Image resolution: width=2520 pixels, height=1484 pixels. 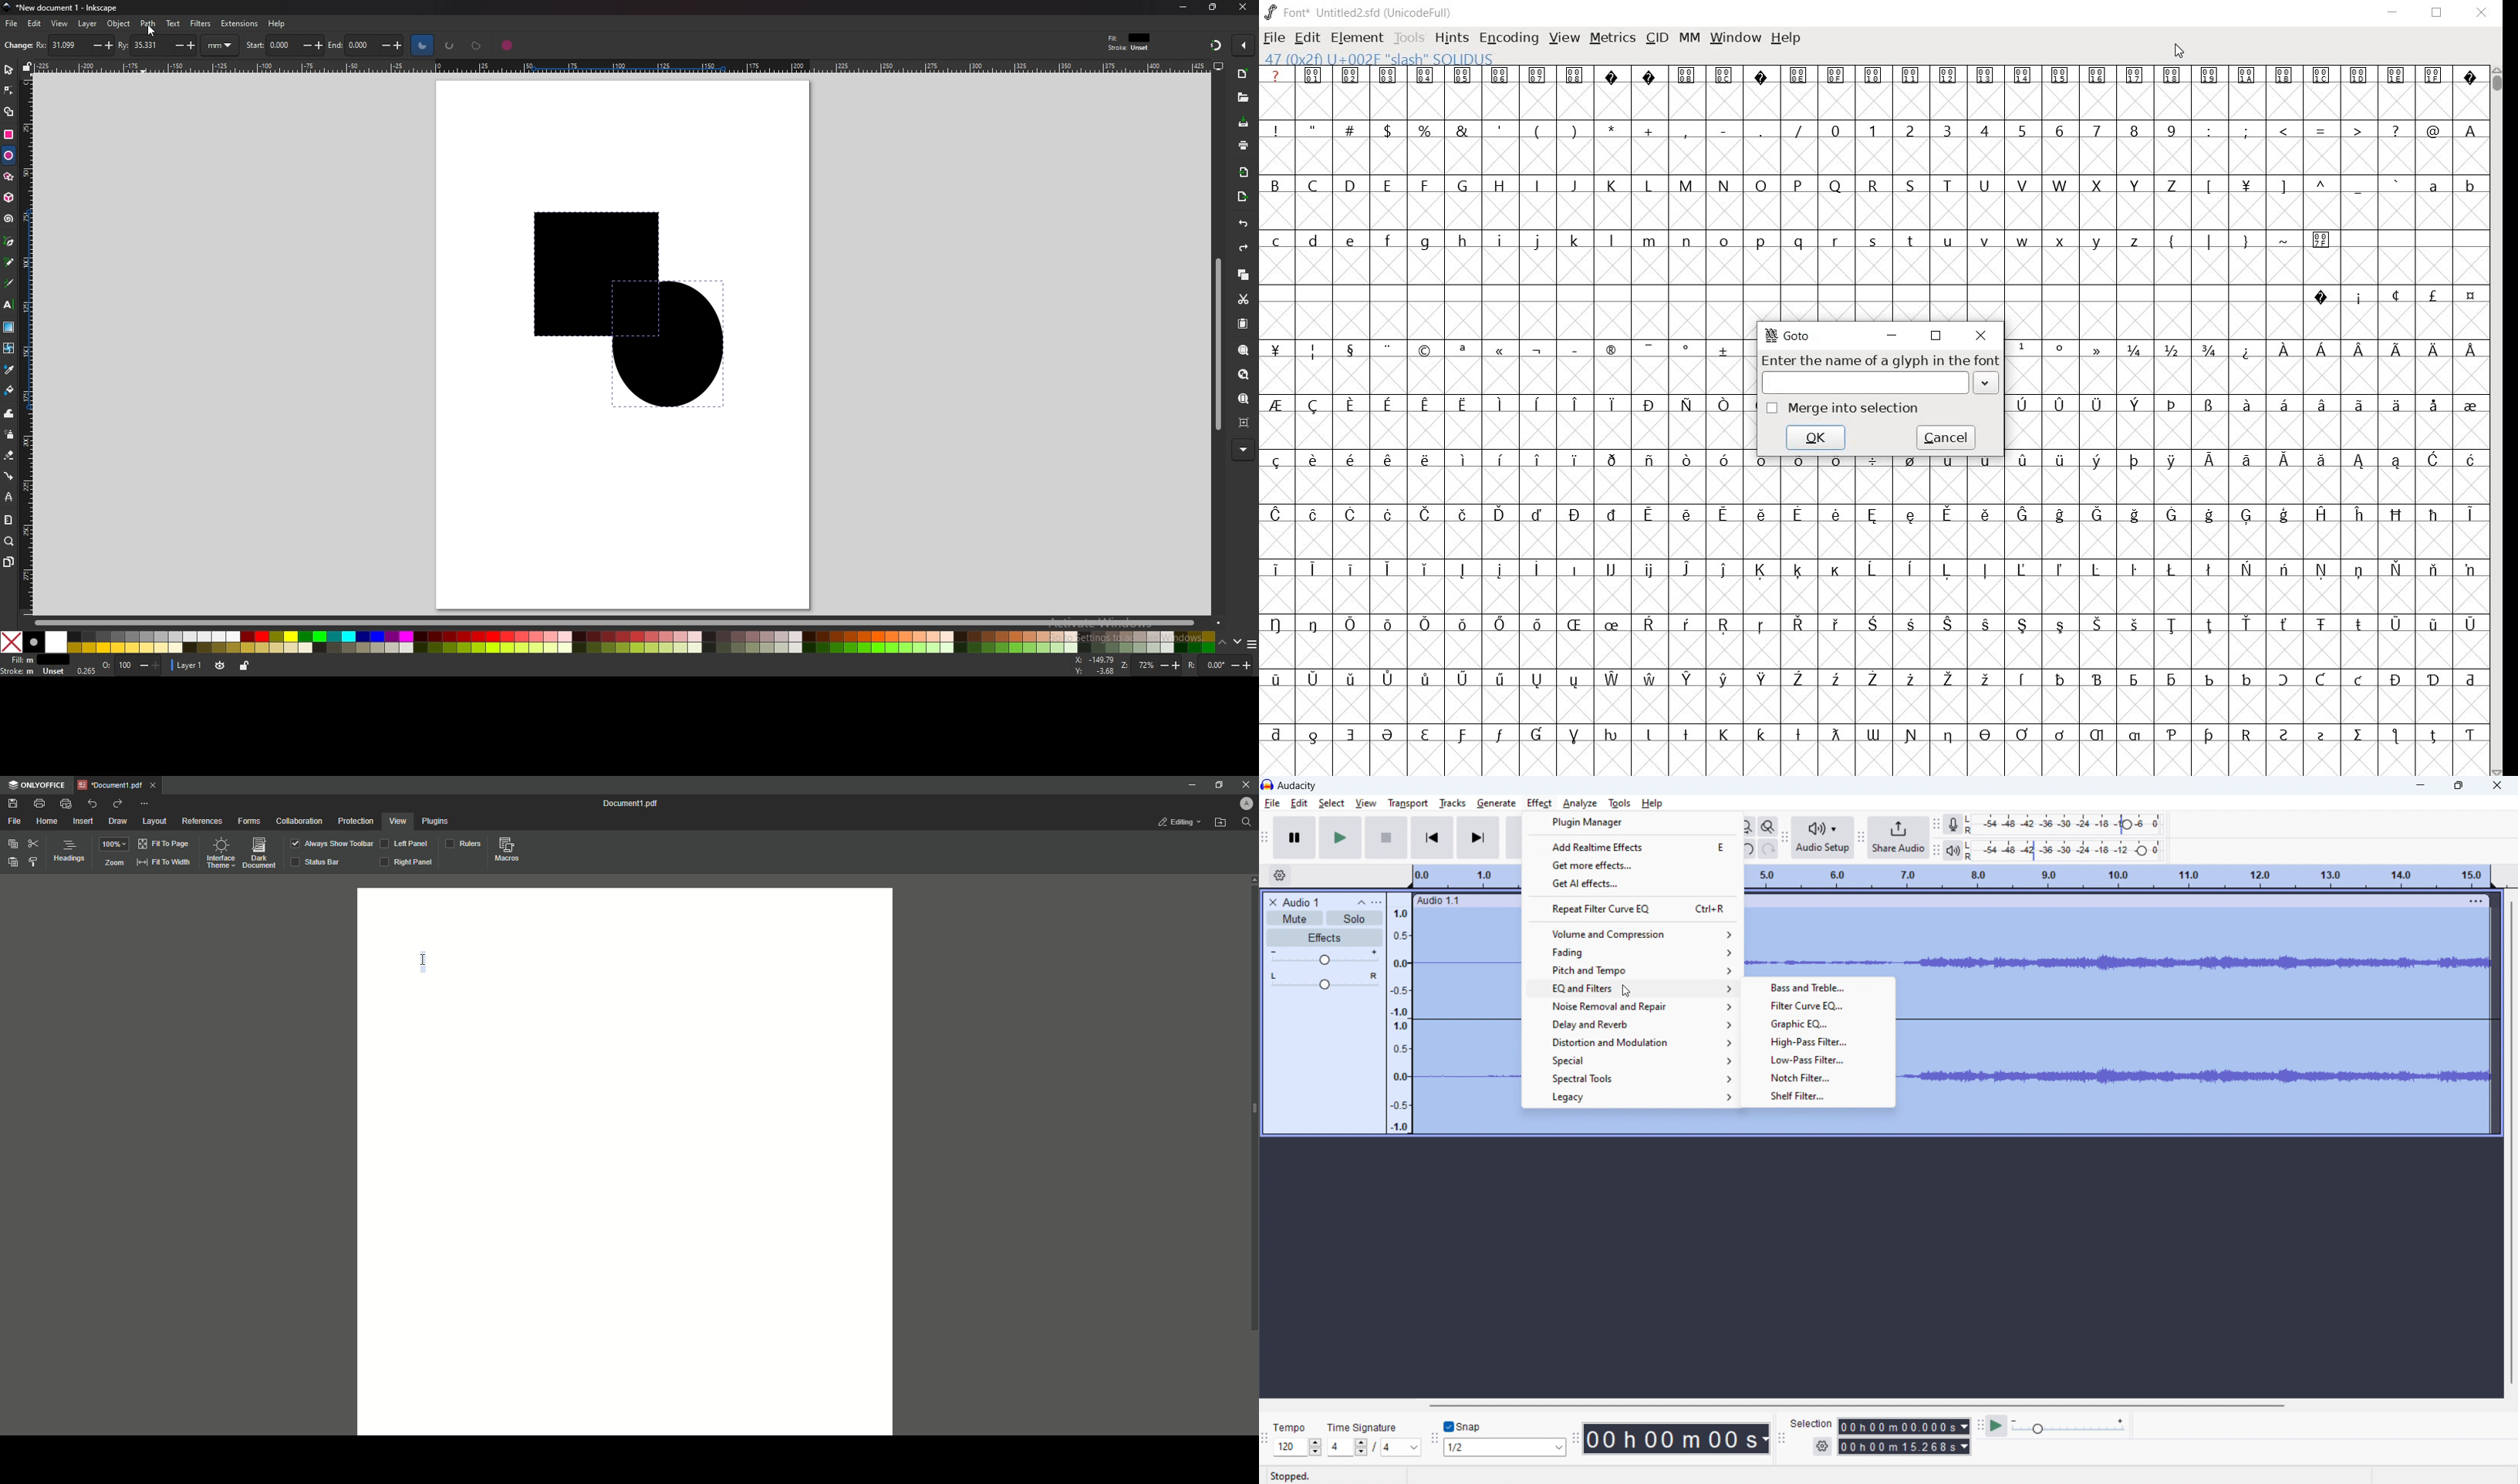 I want to click on 120 (select tempo ), so click(x=1297, y=1447).